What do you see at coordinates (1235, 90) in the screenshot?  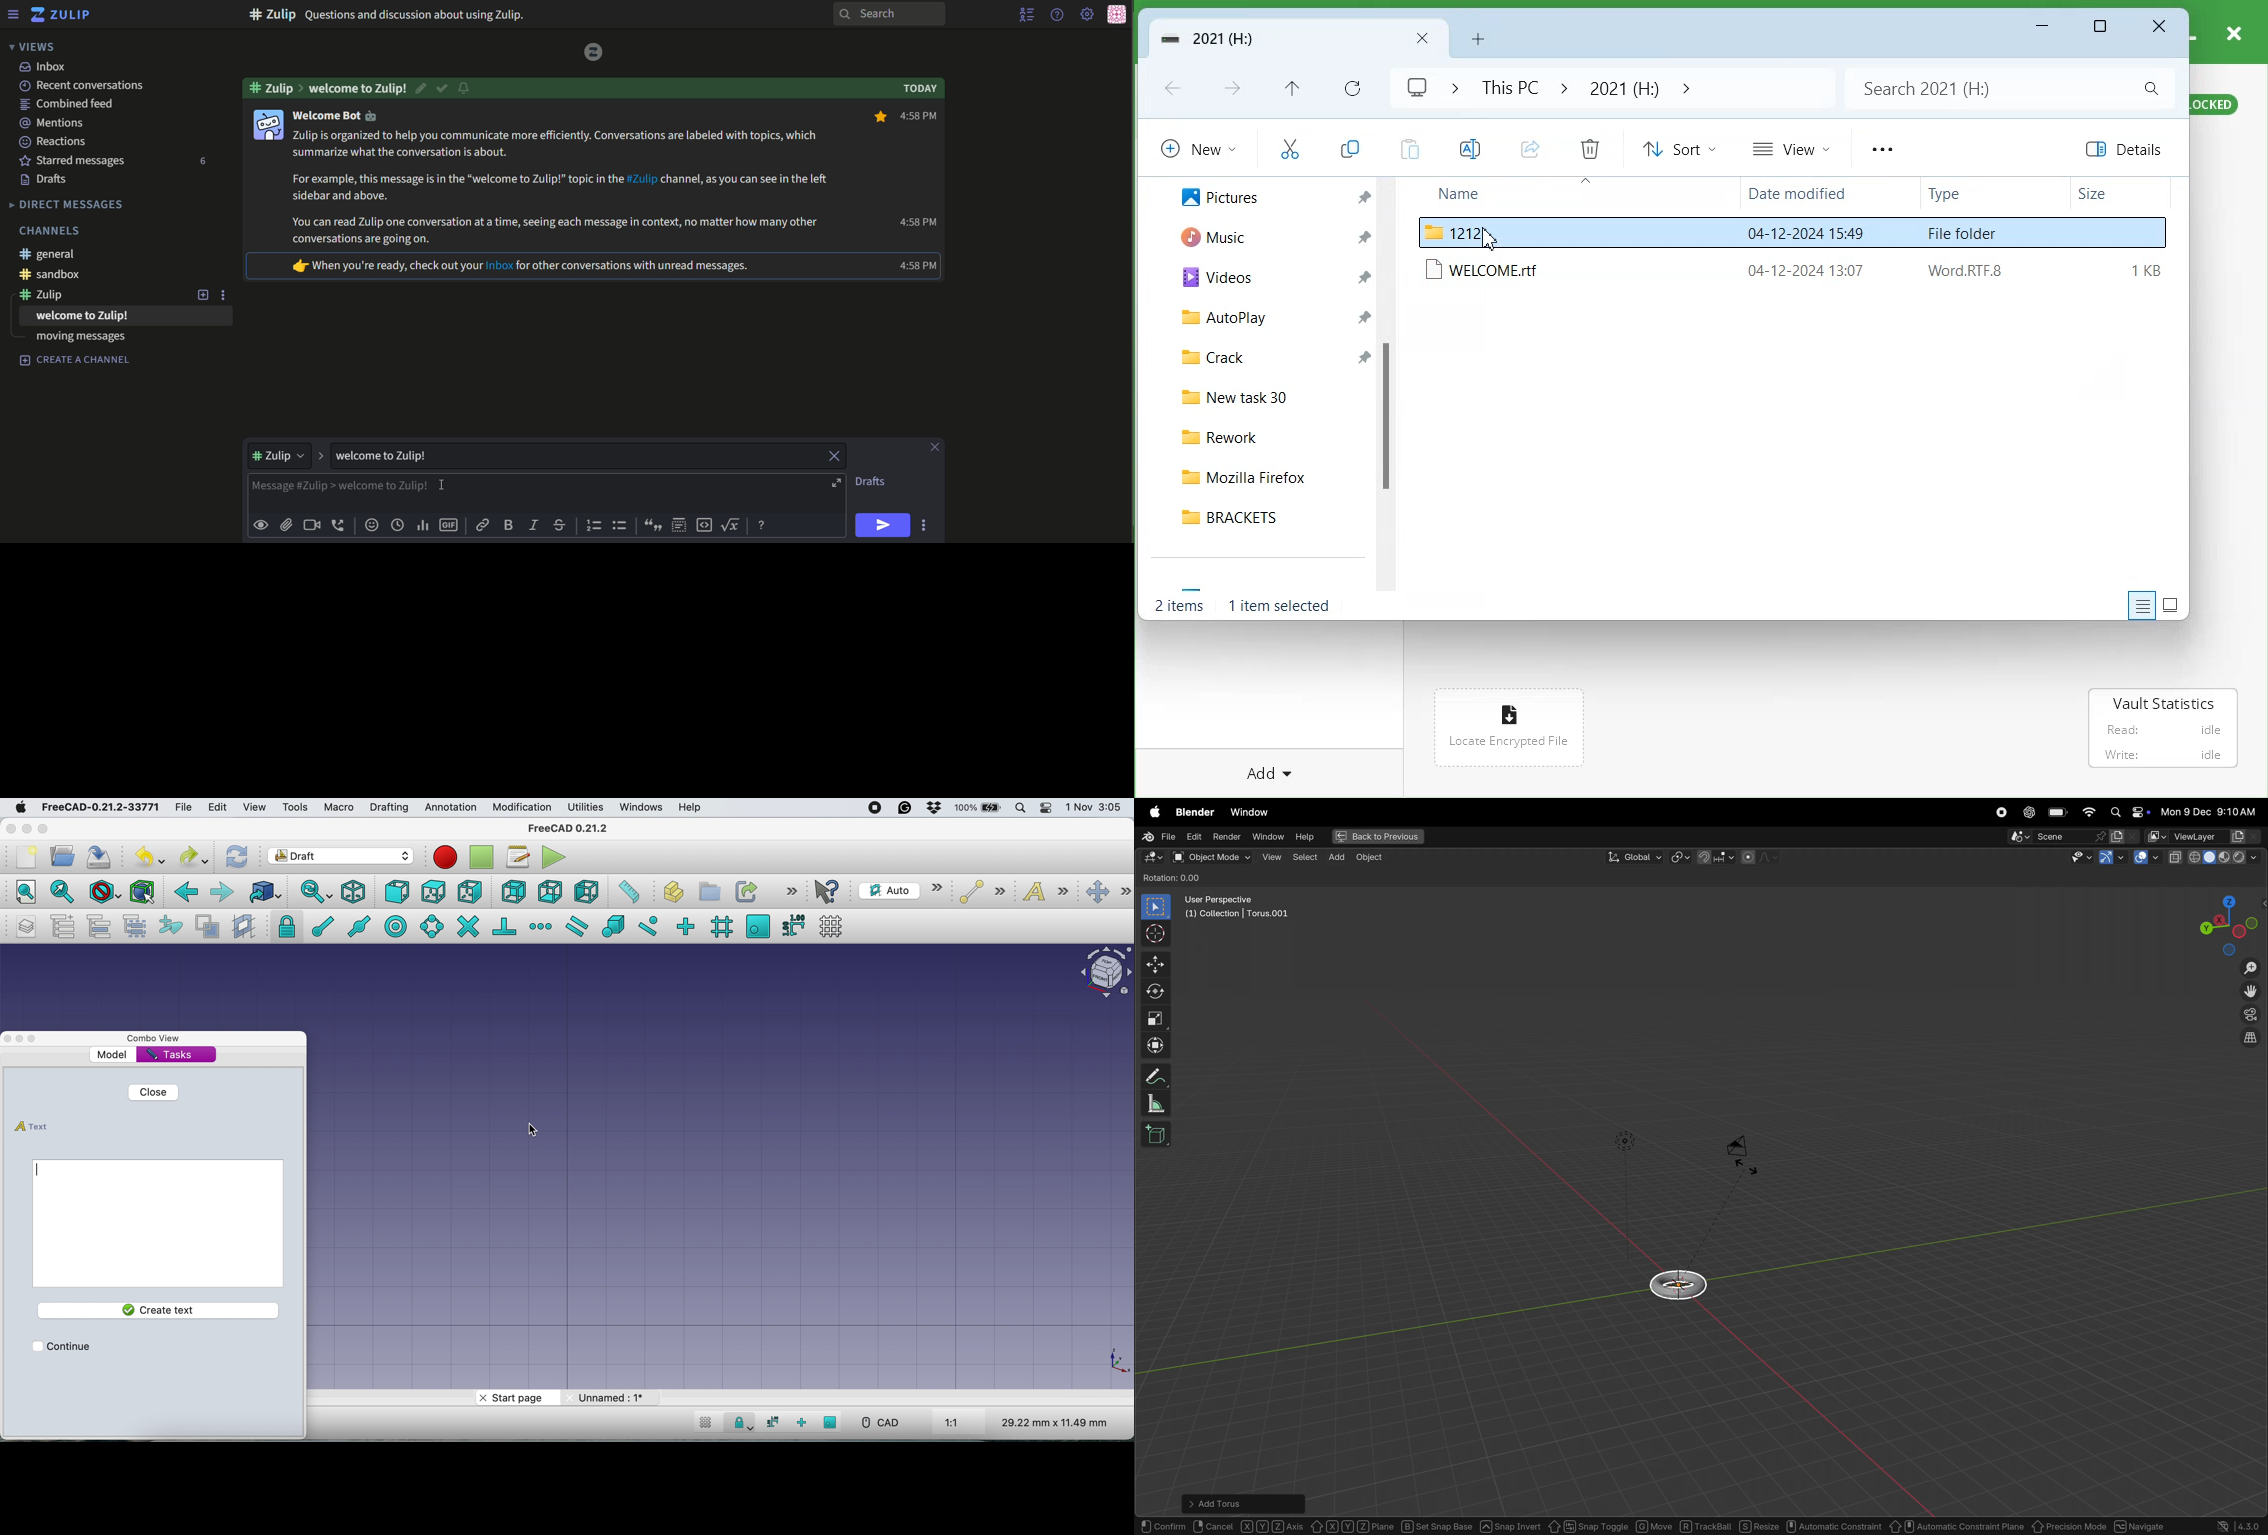 I see `Go Forward` at bounding box center [1235, 90].